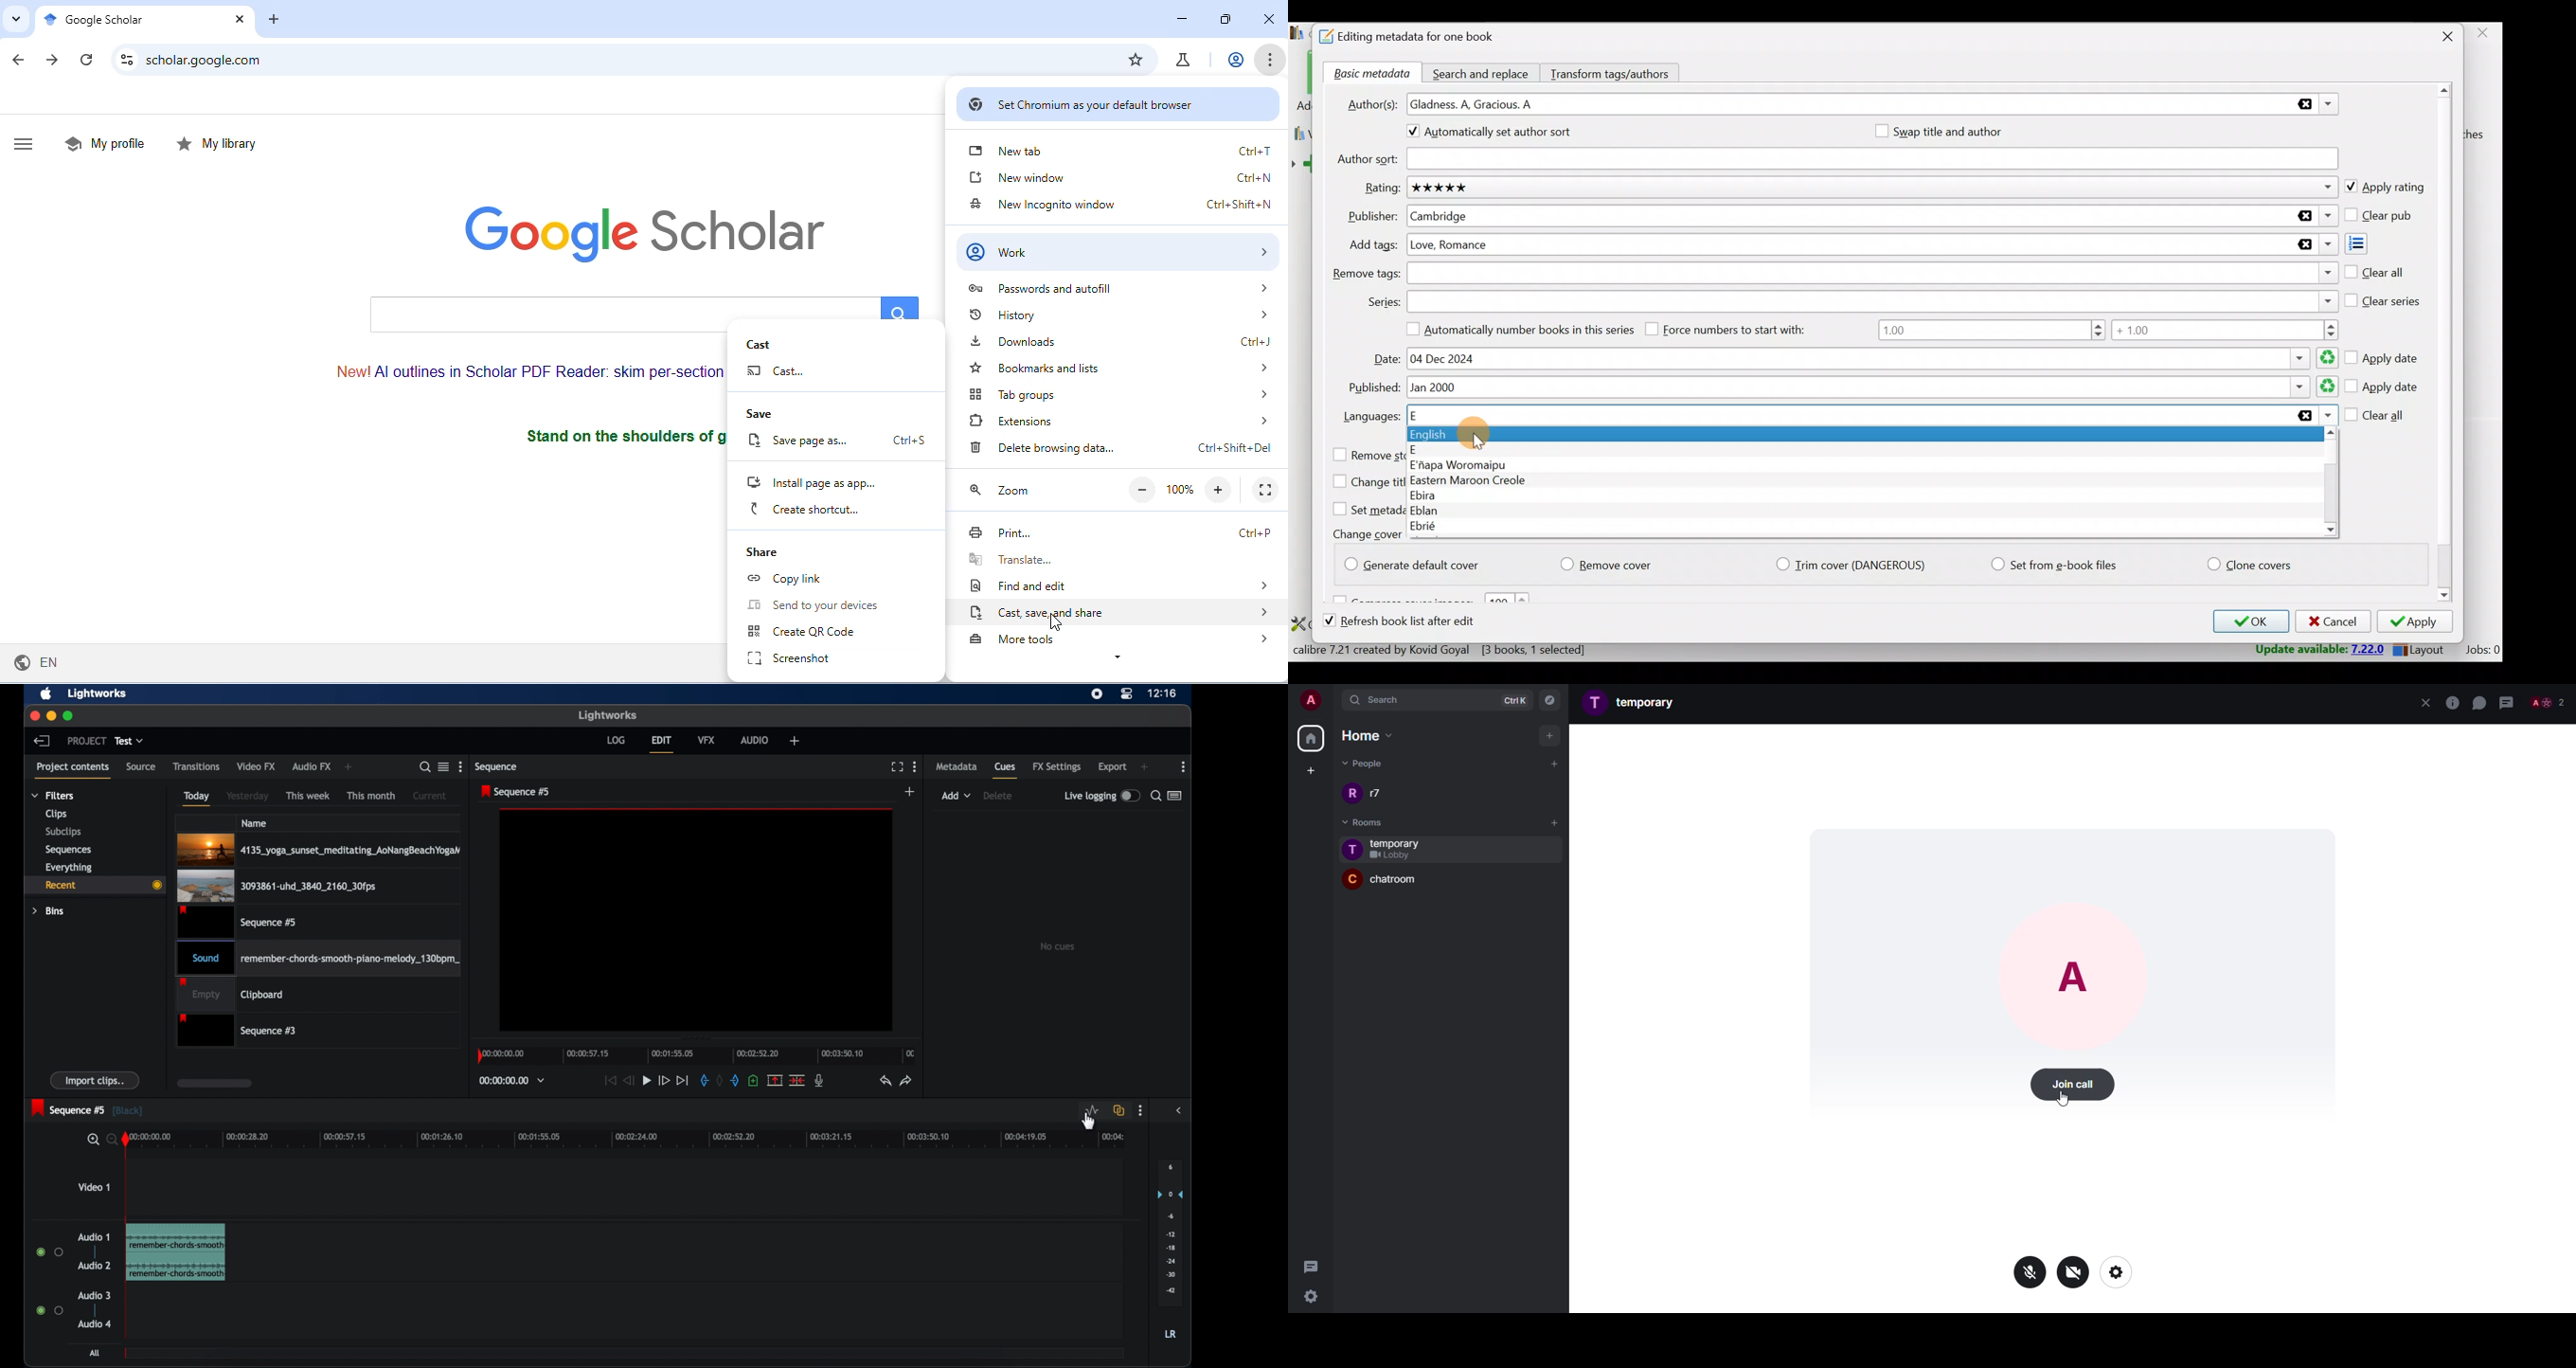  Describe the element at coordinates (1119, 177) in the screenshot. I see `new window` at that location.